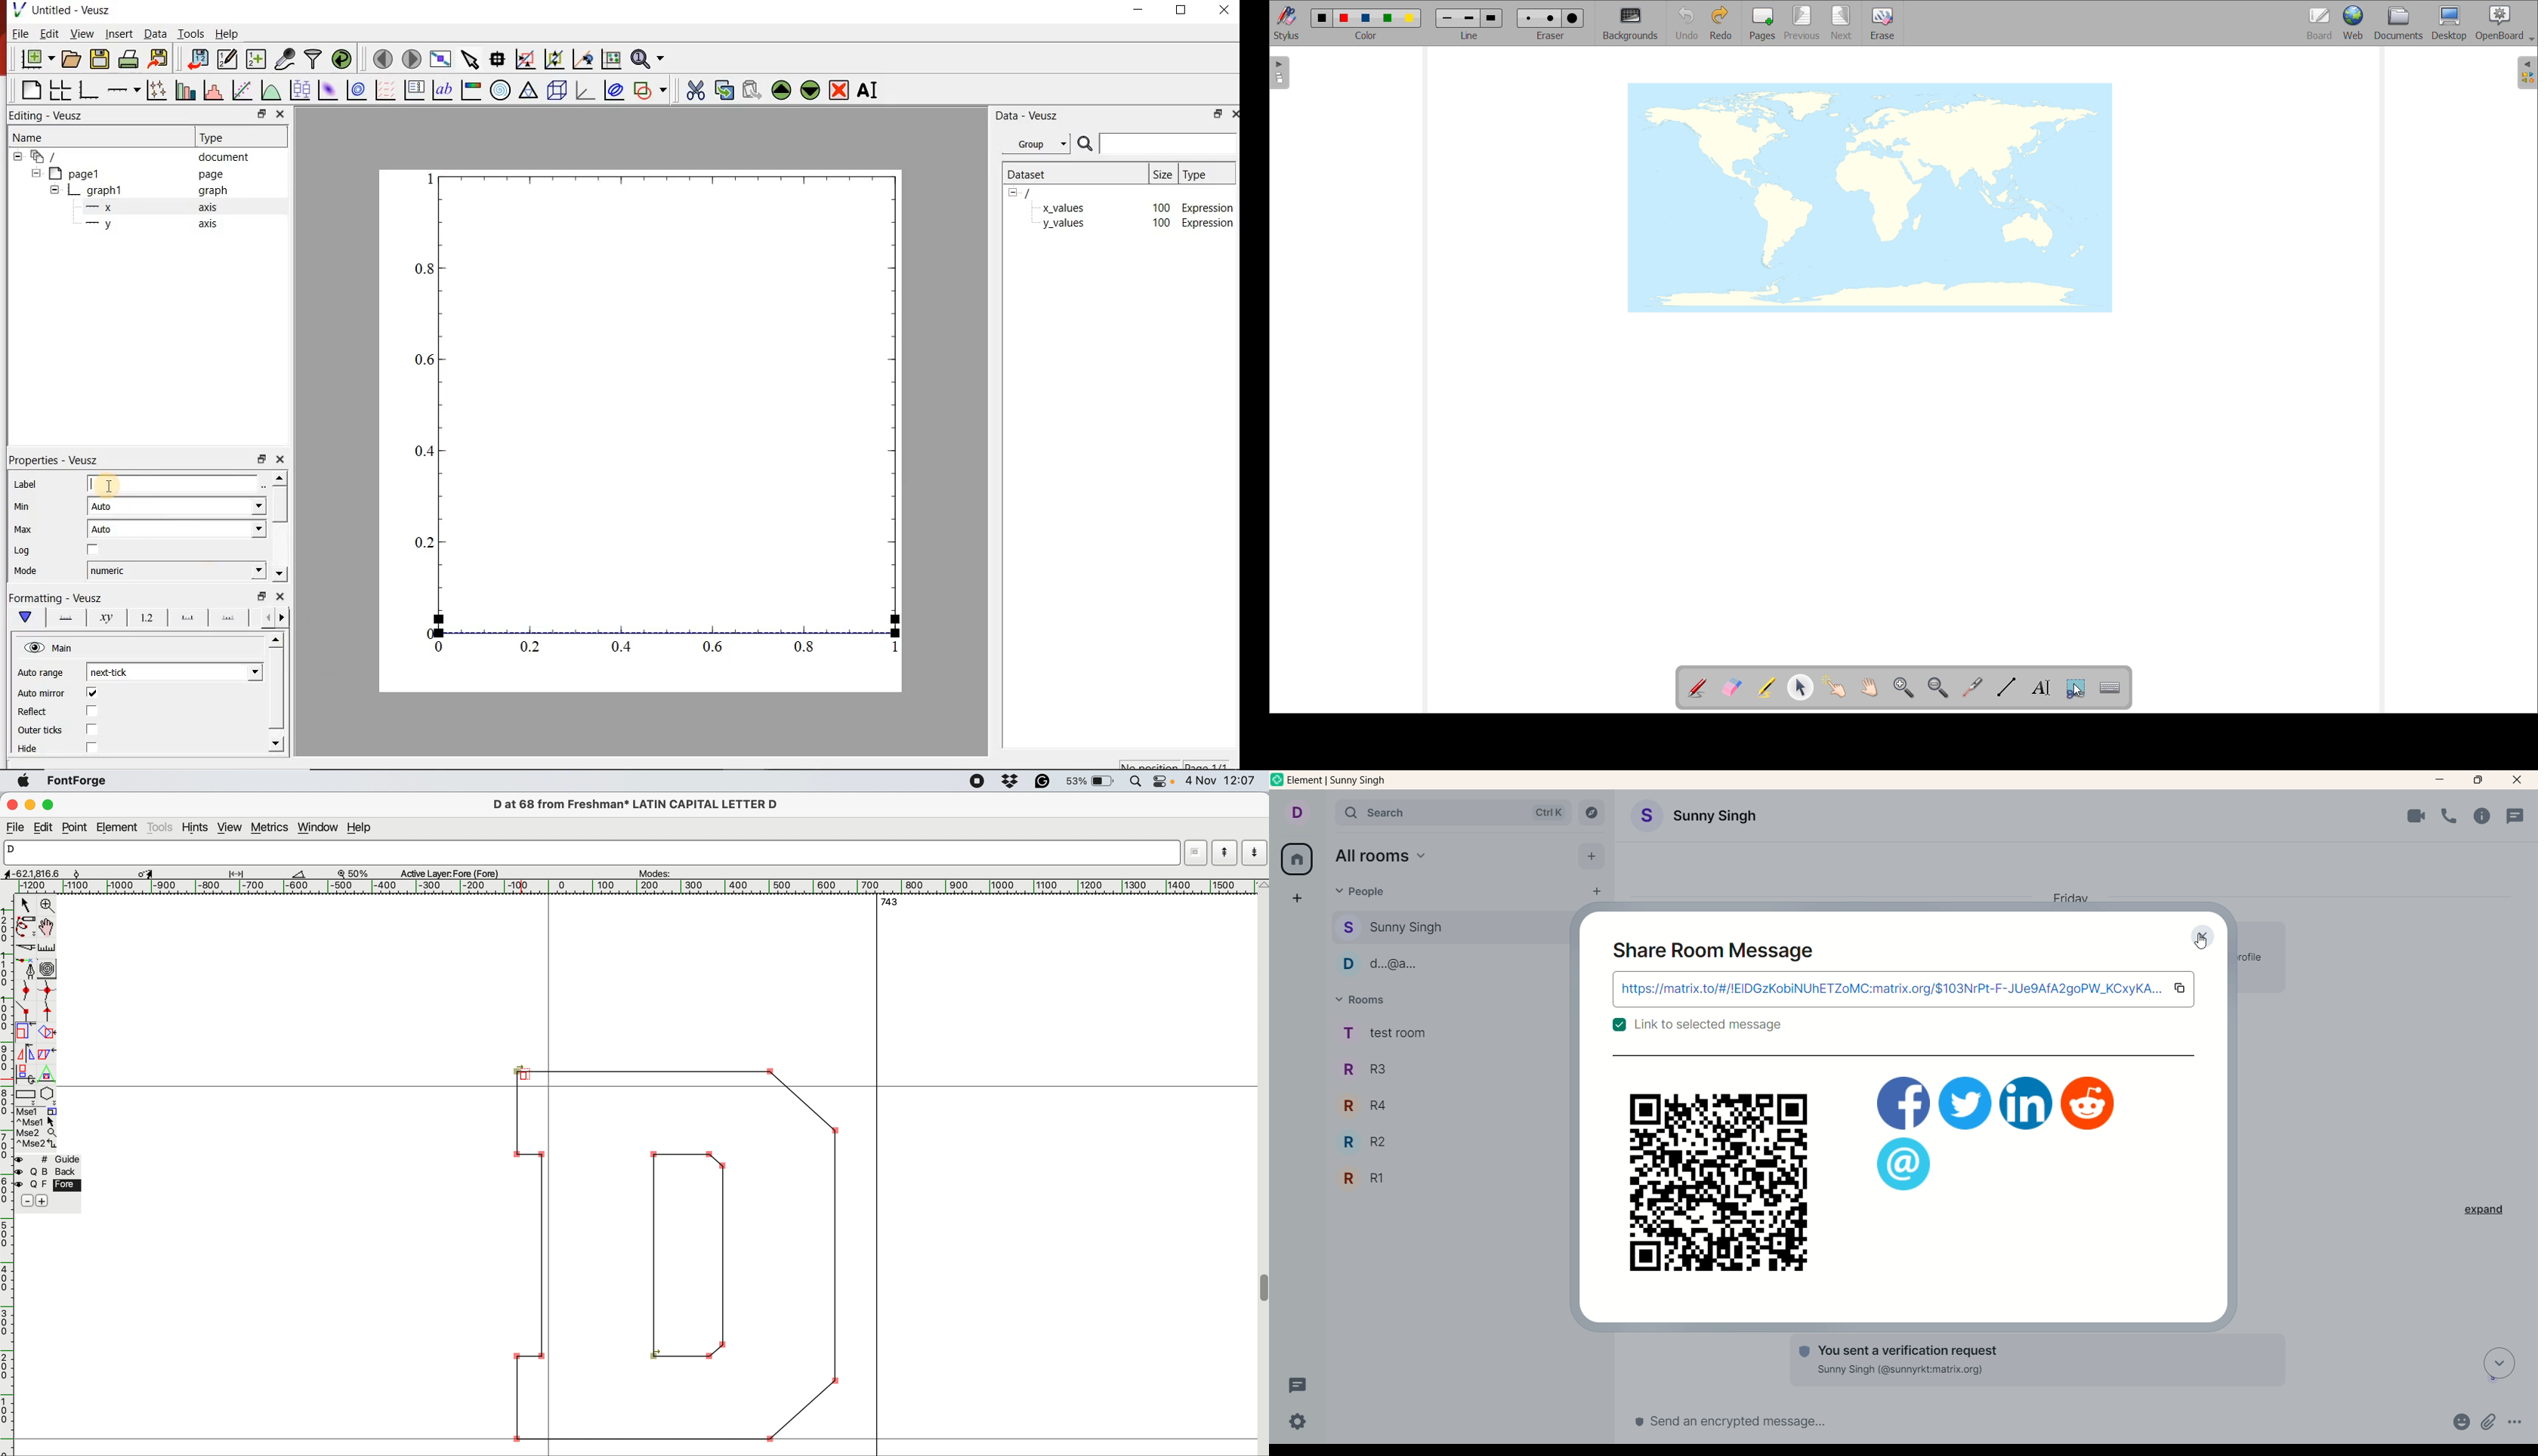 The width and height of the screenshot is (2548, 1456). I want to click on start chat, so click(1589, 893).